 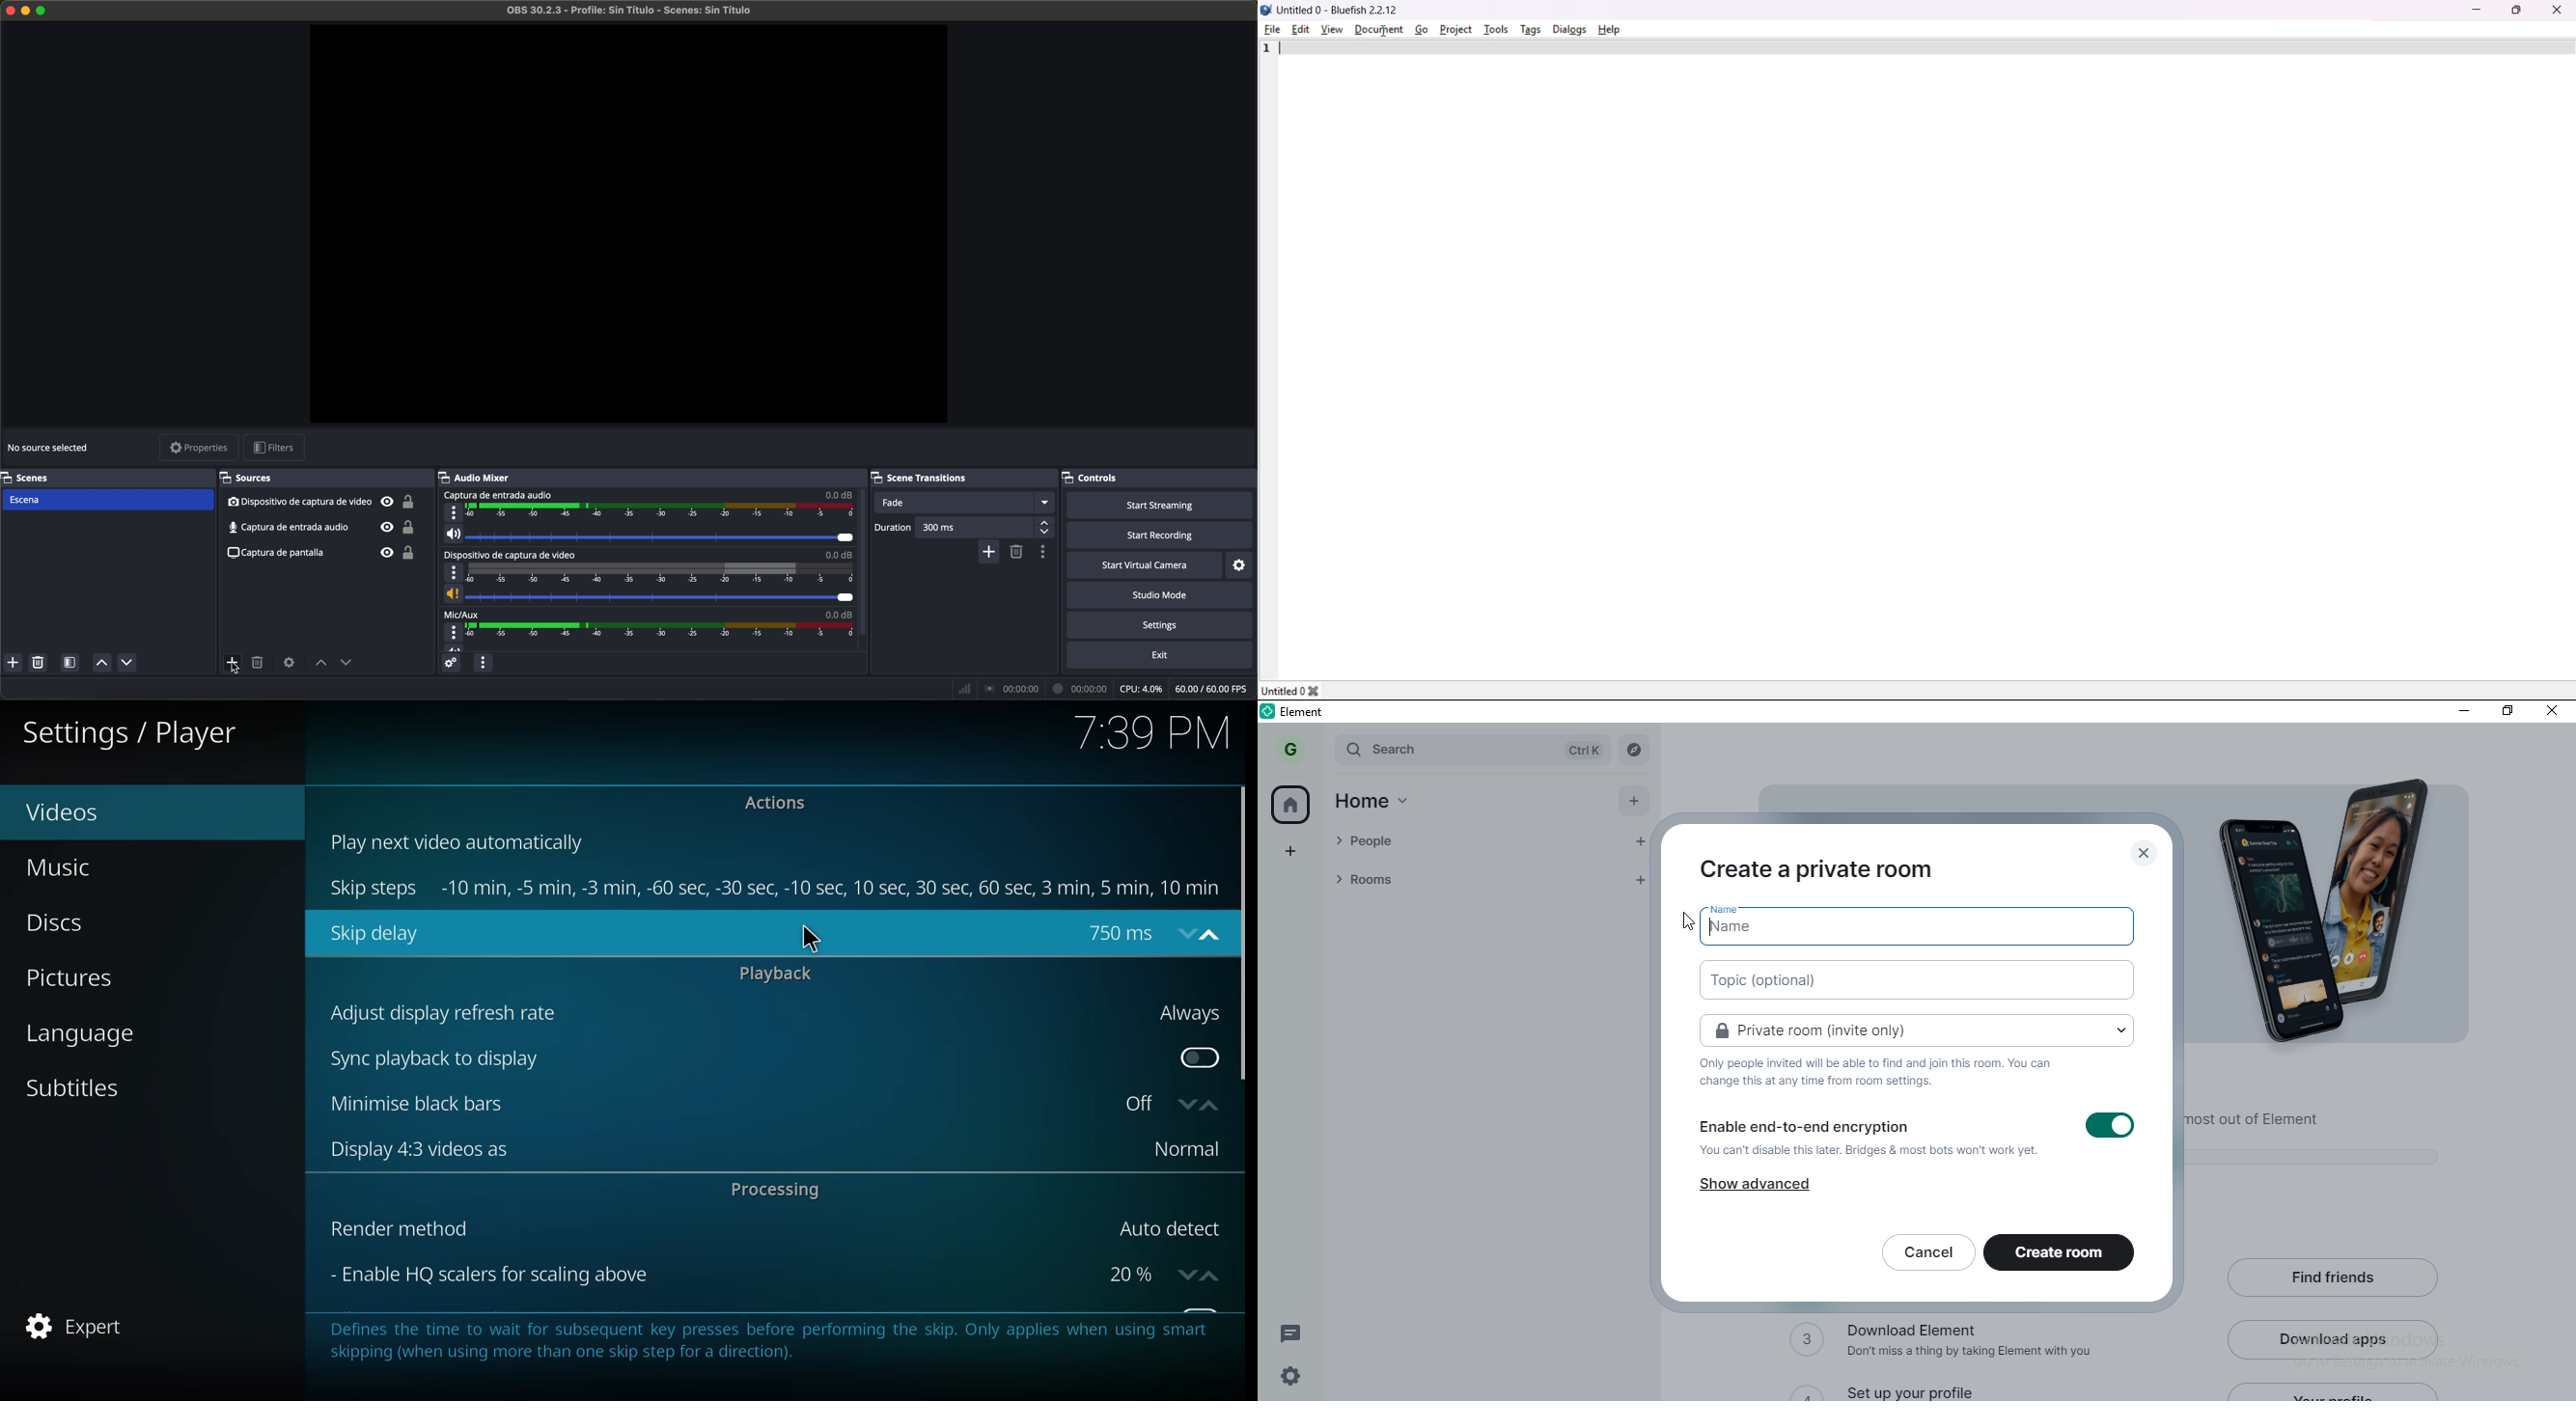 What do you see at coordinates (410, 1149) in the screenshot?
I see `display 4:3 video` at bounding box center [410, 1149].